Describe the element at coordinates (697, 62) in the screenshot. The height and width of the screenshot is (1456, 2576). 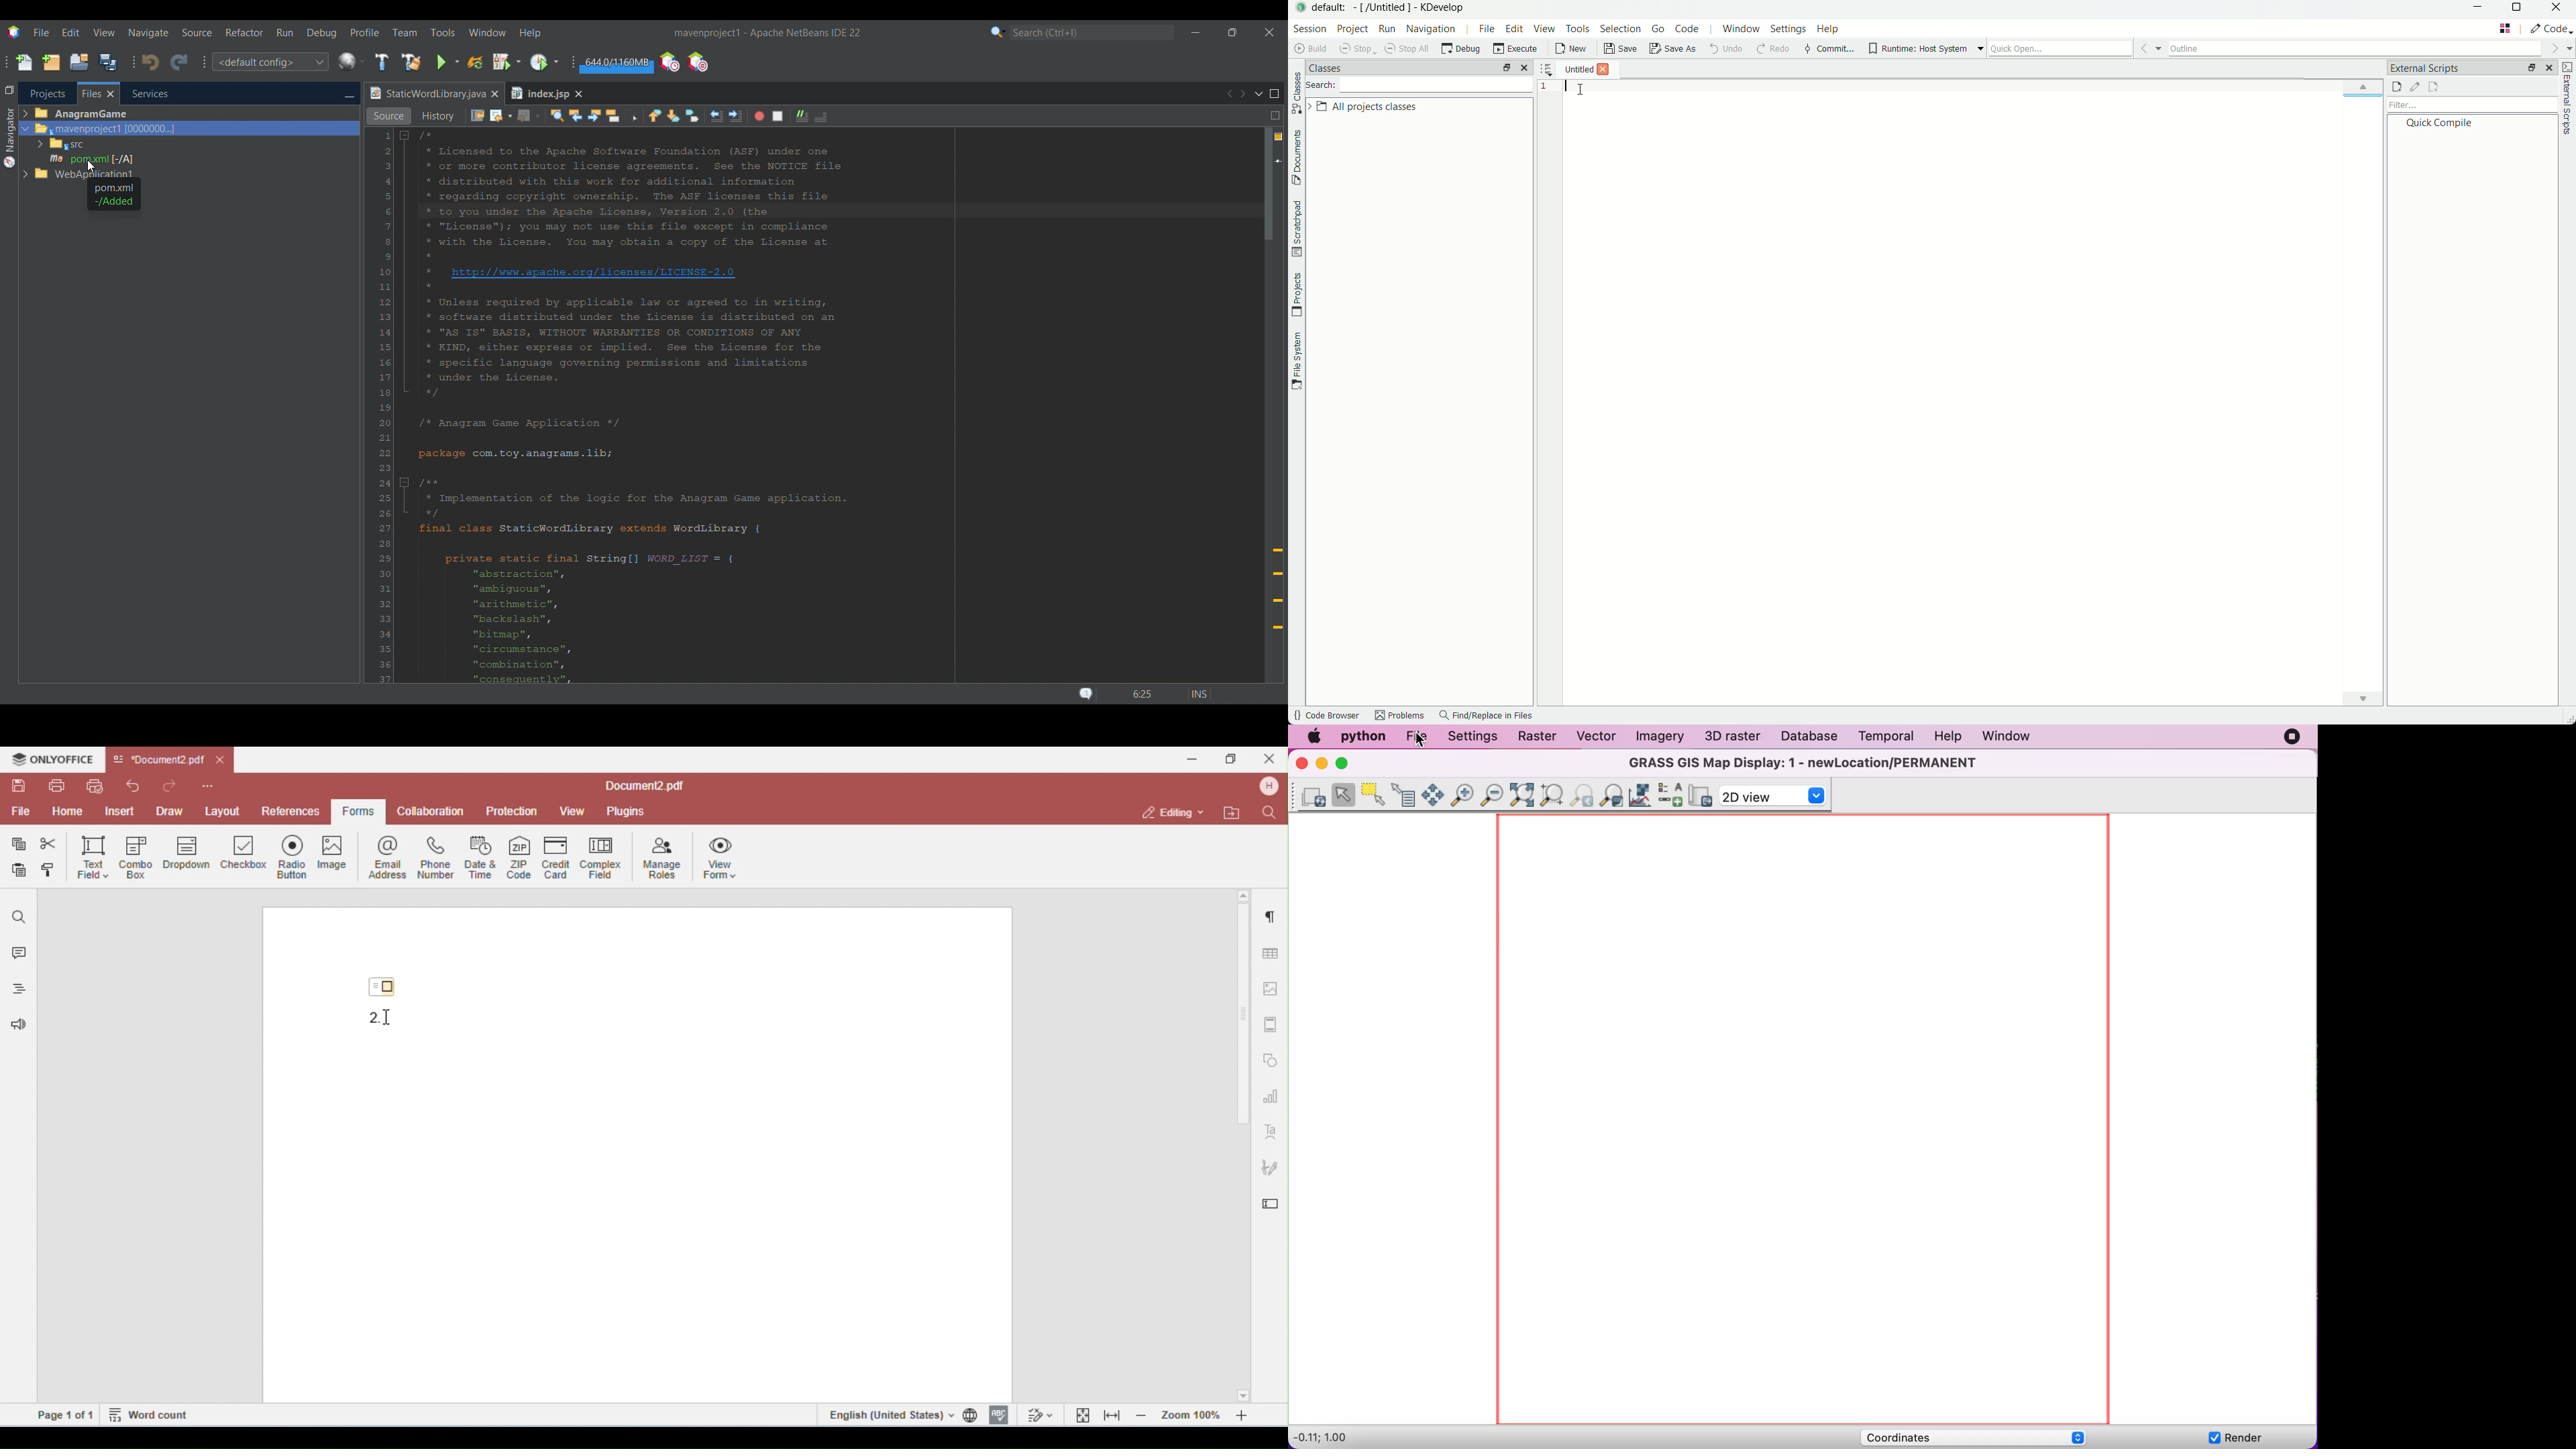
I see `Pause I/O checks` at that location.